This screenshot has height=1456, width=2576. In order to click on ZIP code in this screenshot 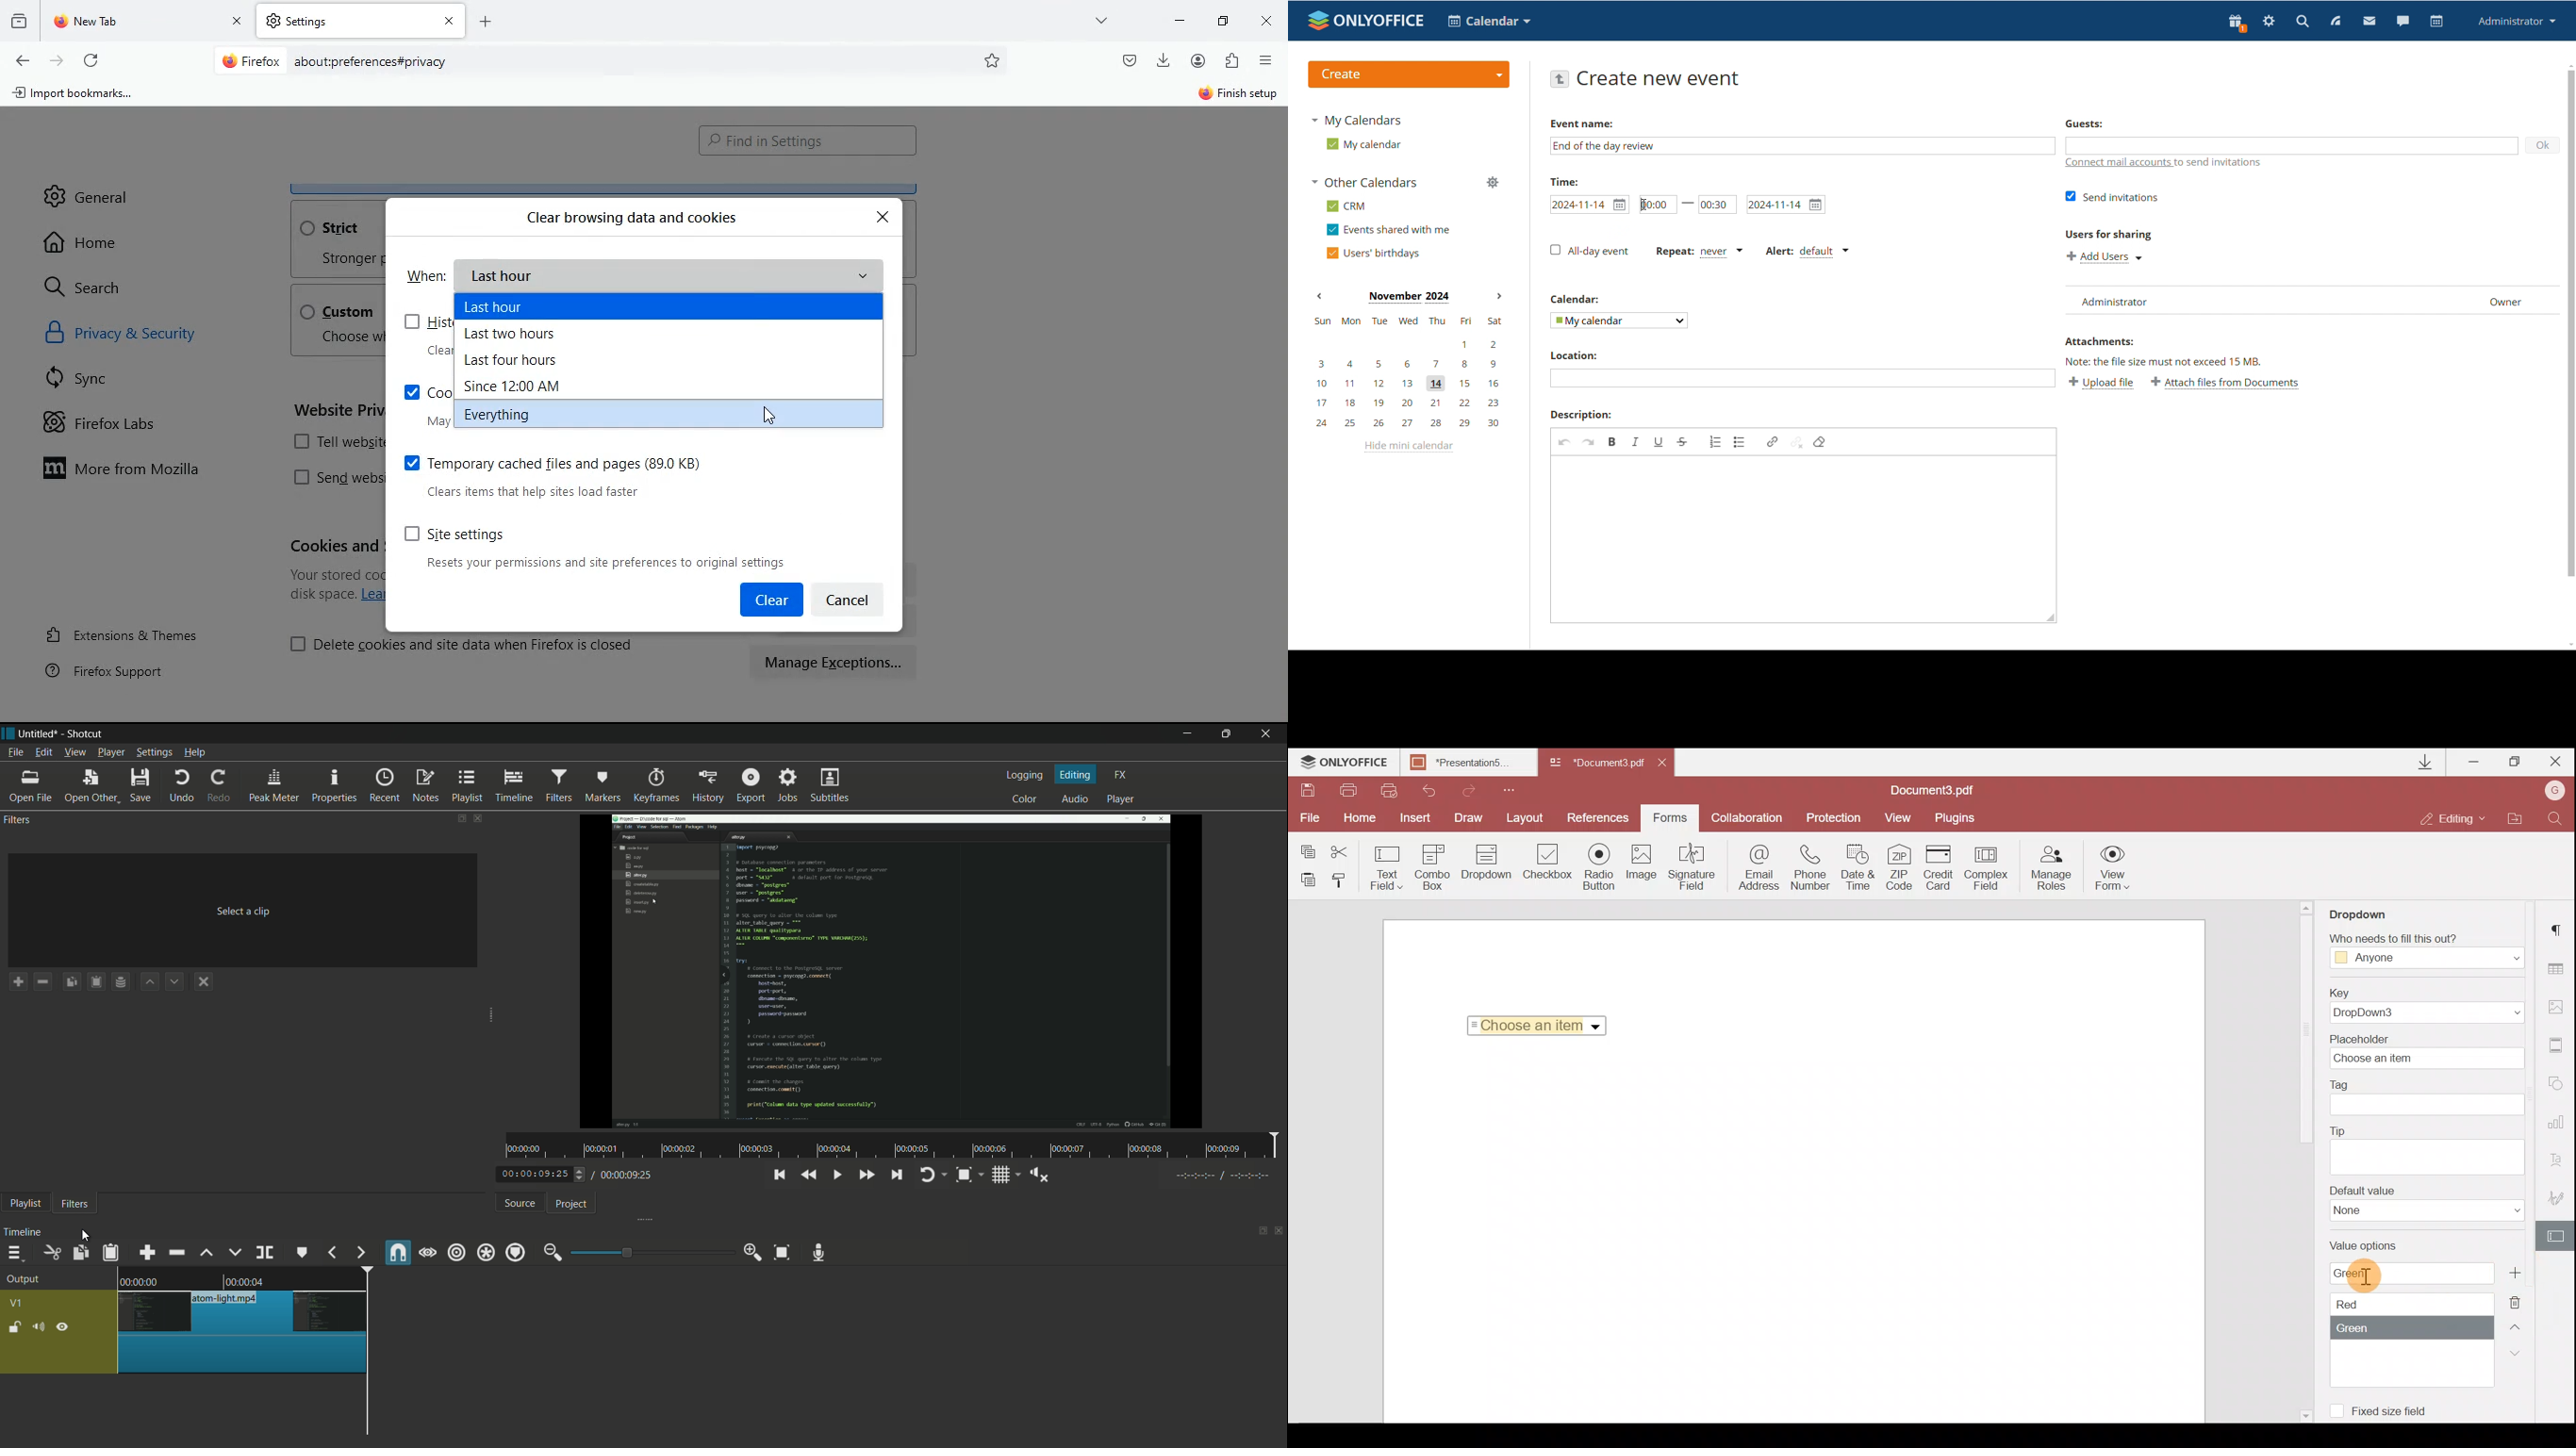, I will do `click(1902, 867)`.